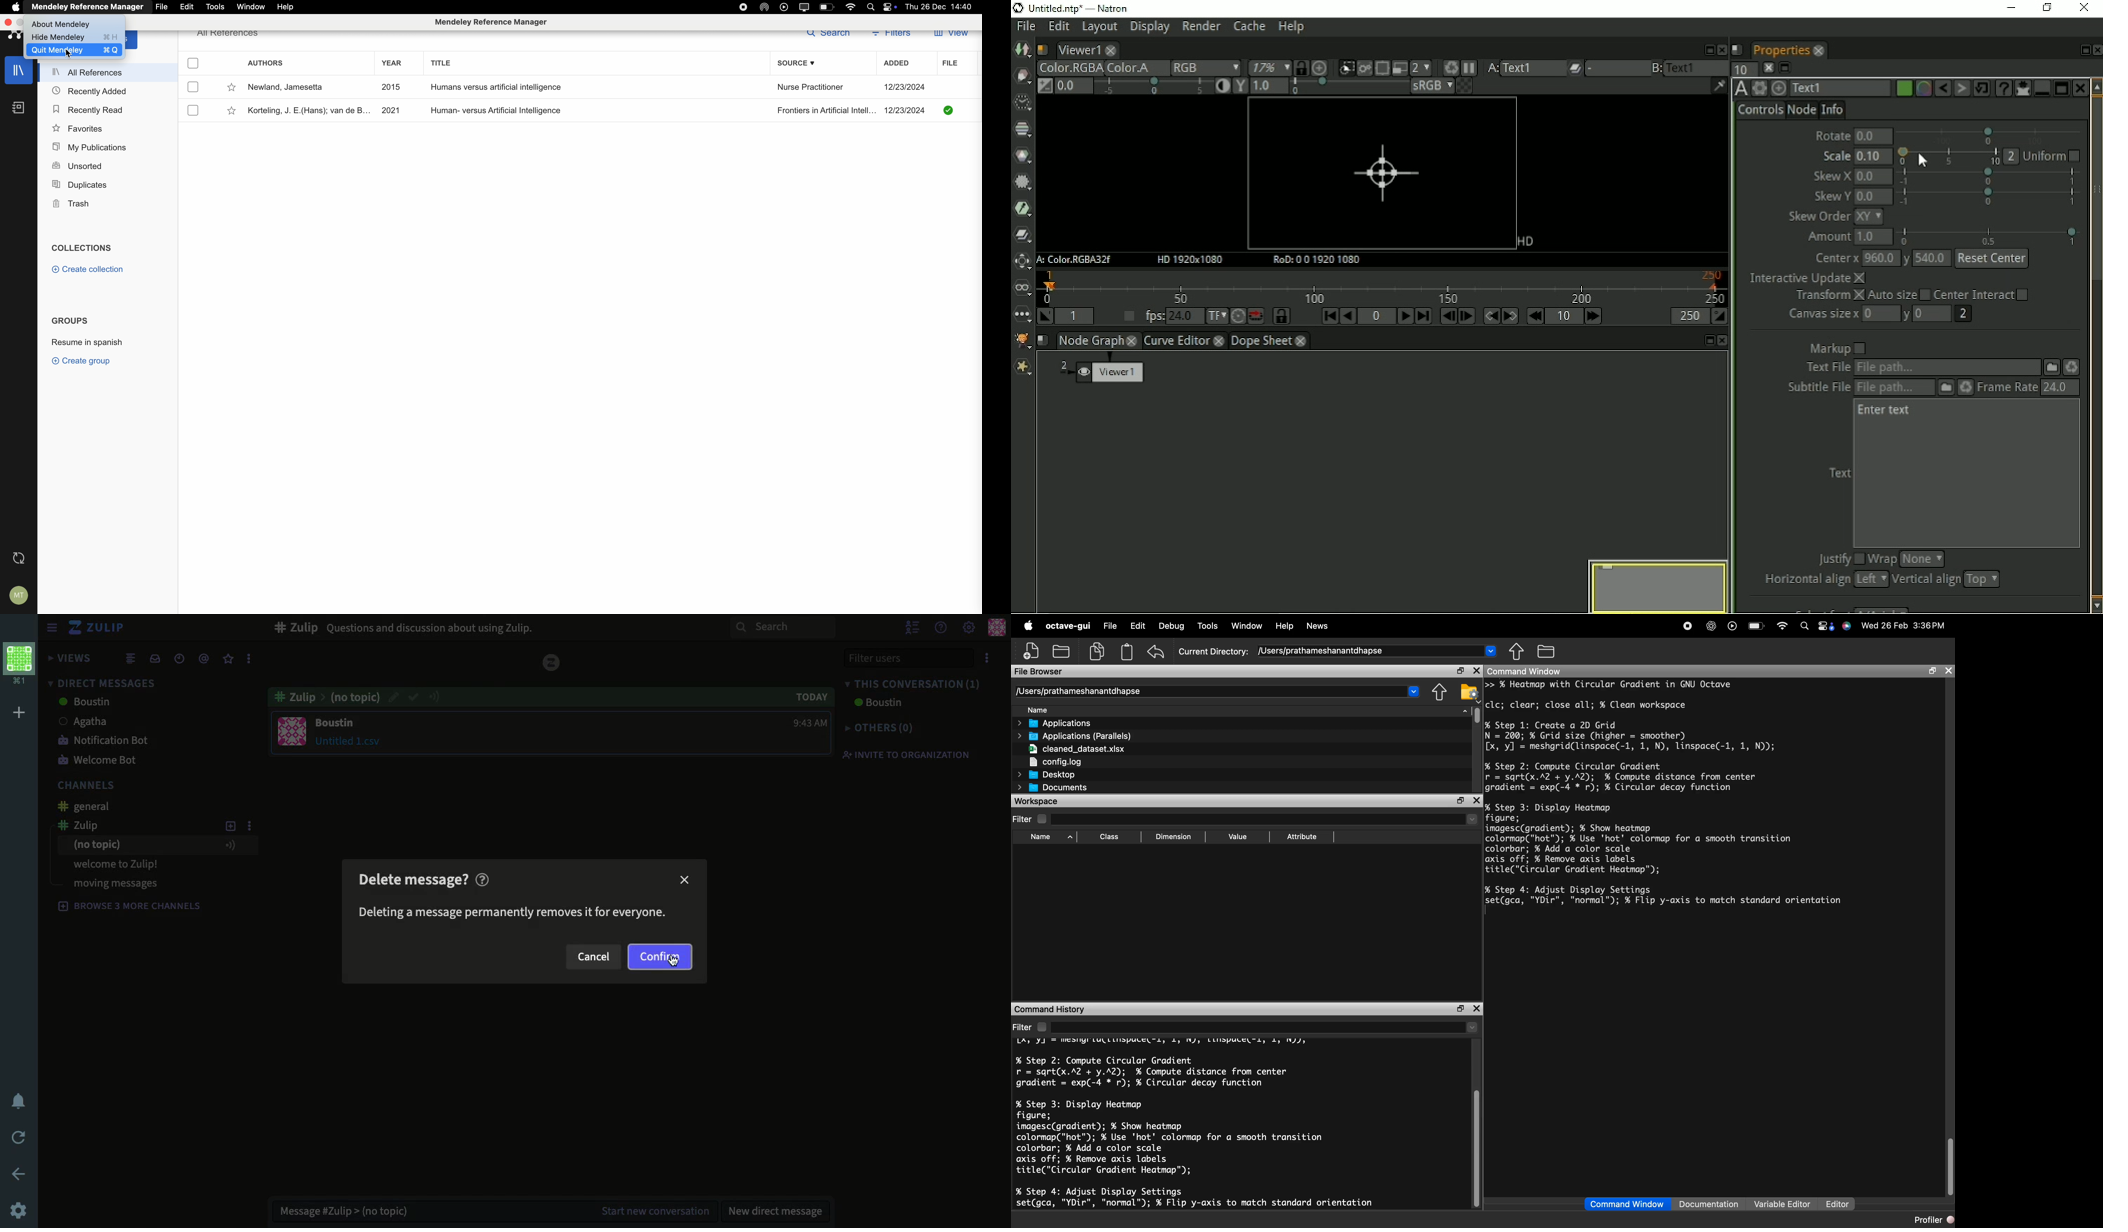 This screenshot has width=2128, height=1232. Describe the element at coordinates (1215, 691) in the screenshot. I see `/Users/prathameshanantdhapse` at that location.